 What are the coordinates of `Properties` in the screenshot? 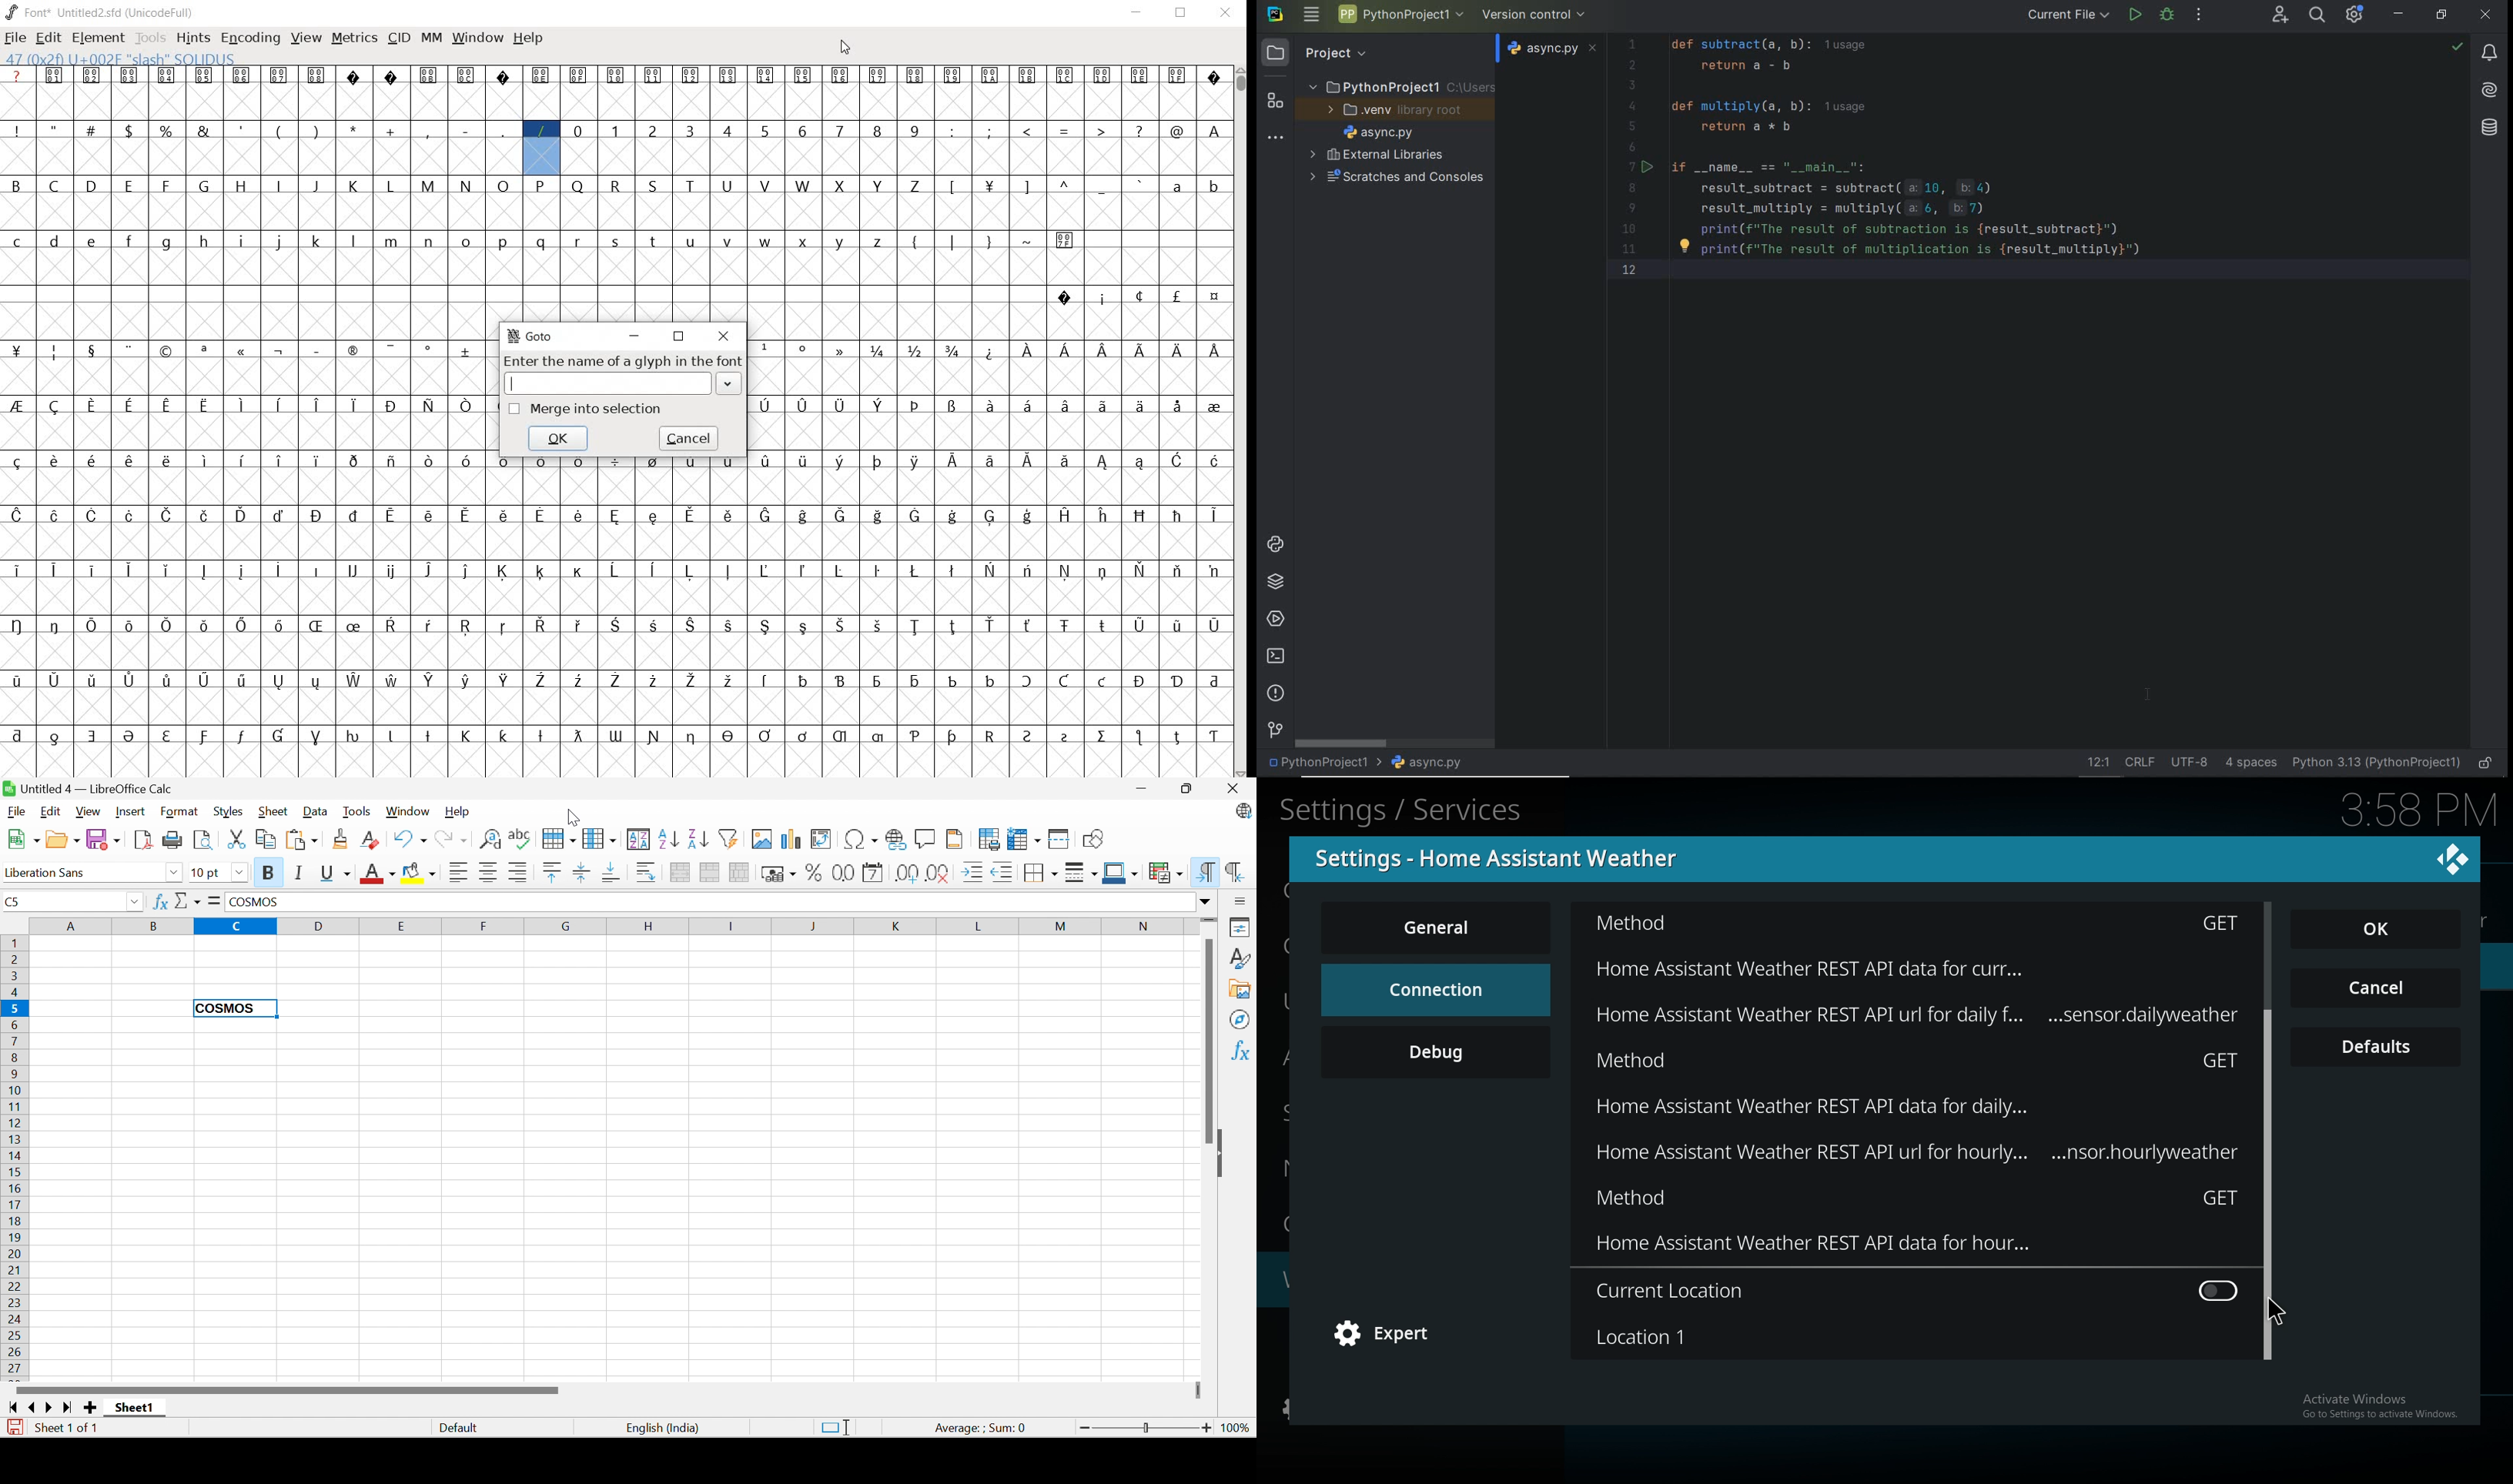 It's located at (1241, 929).